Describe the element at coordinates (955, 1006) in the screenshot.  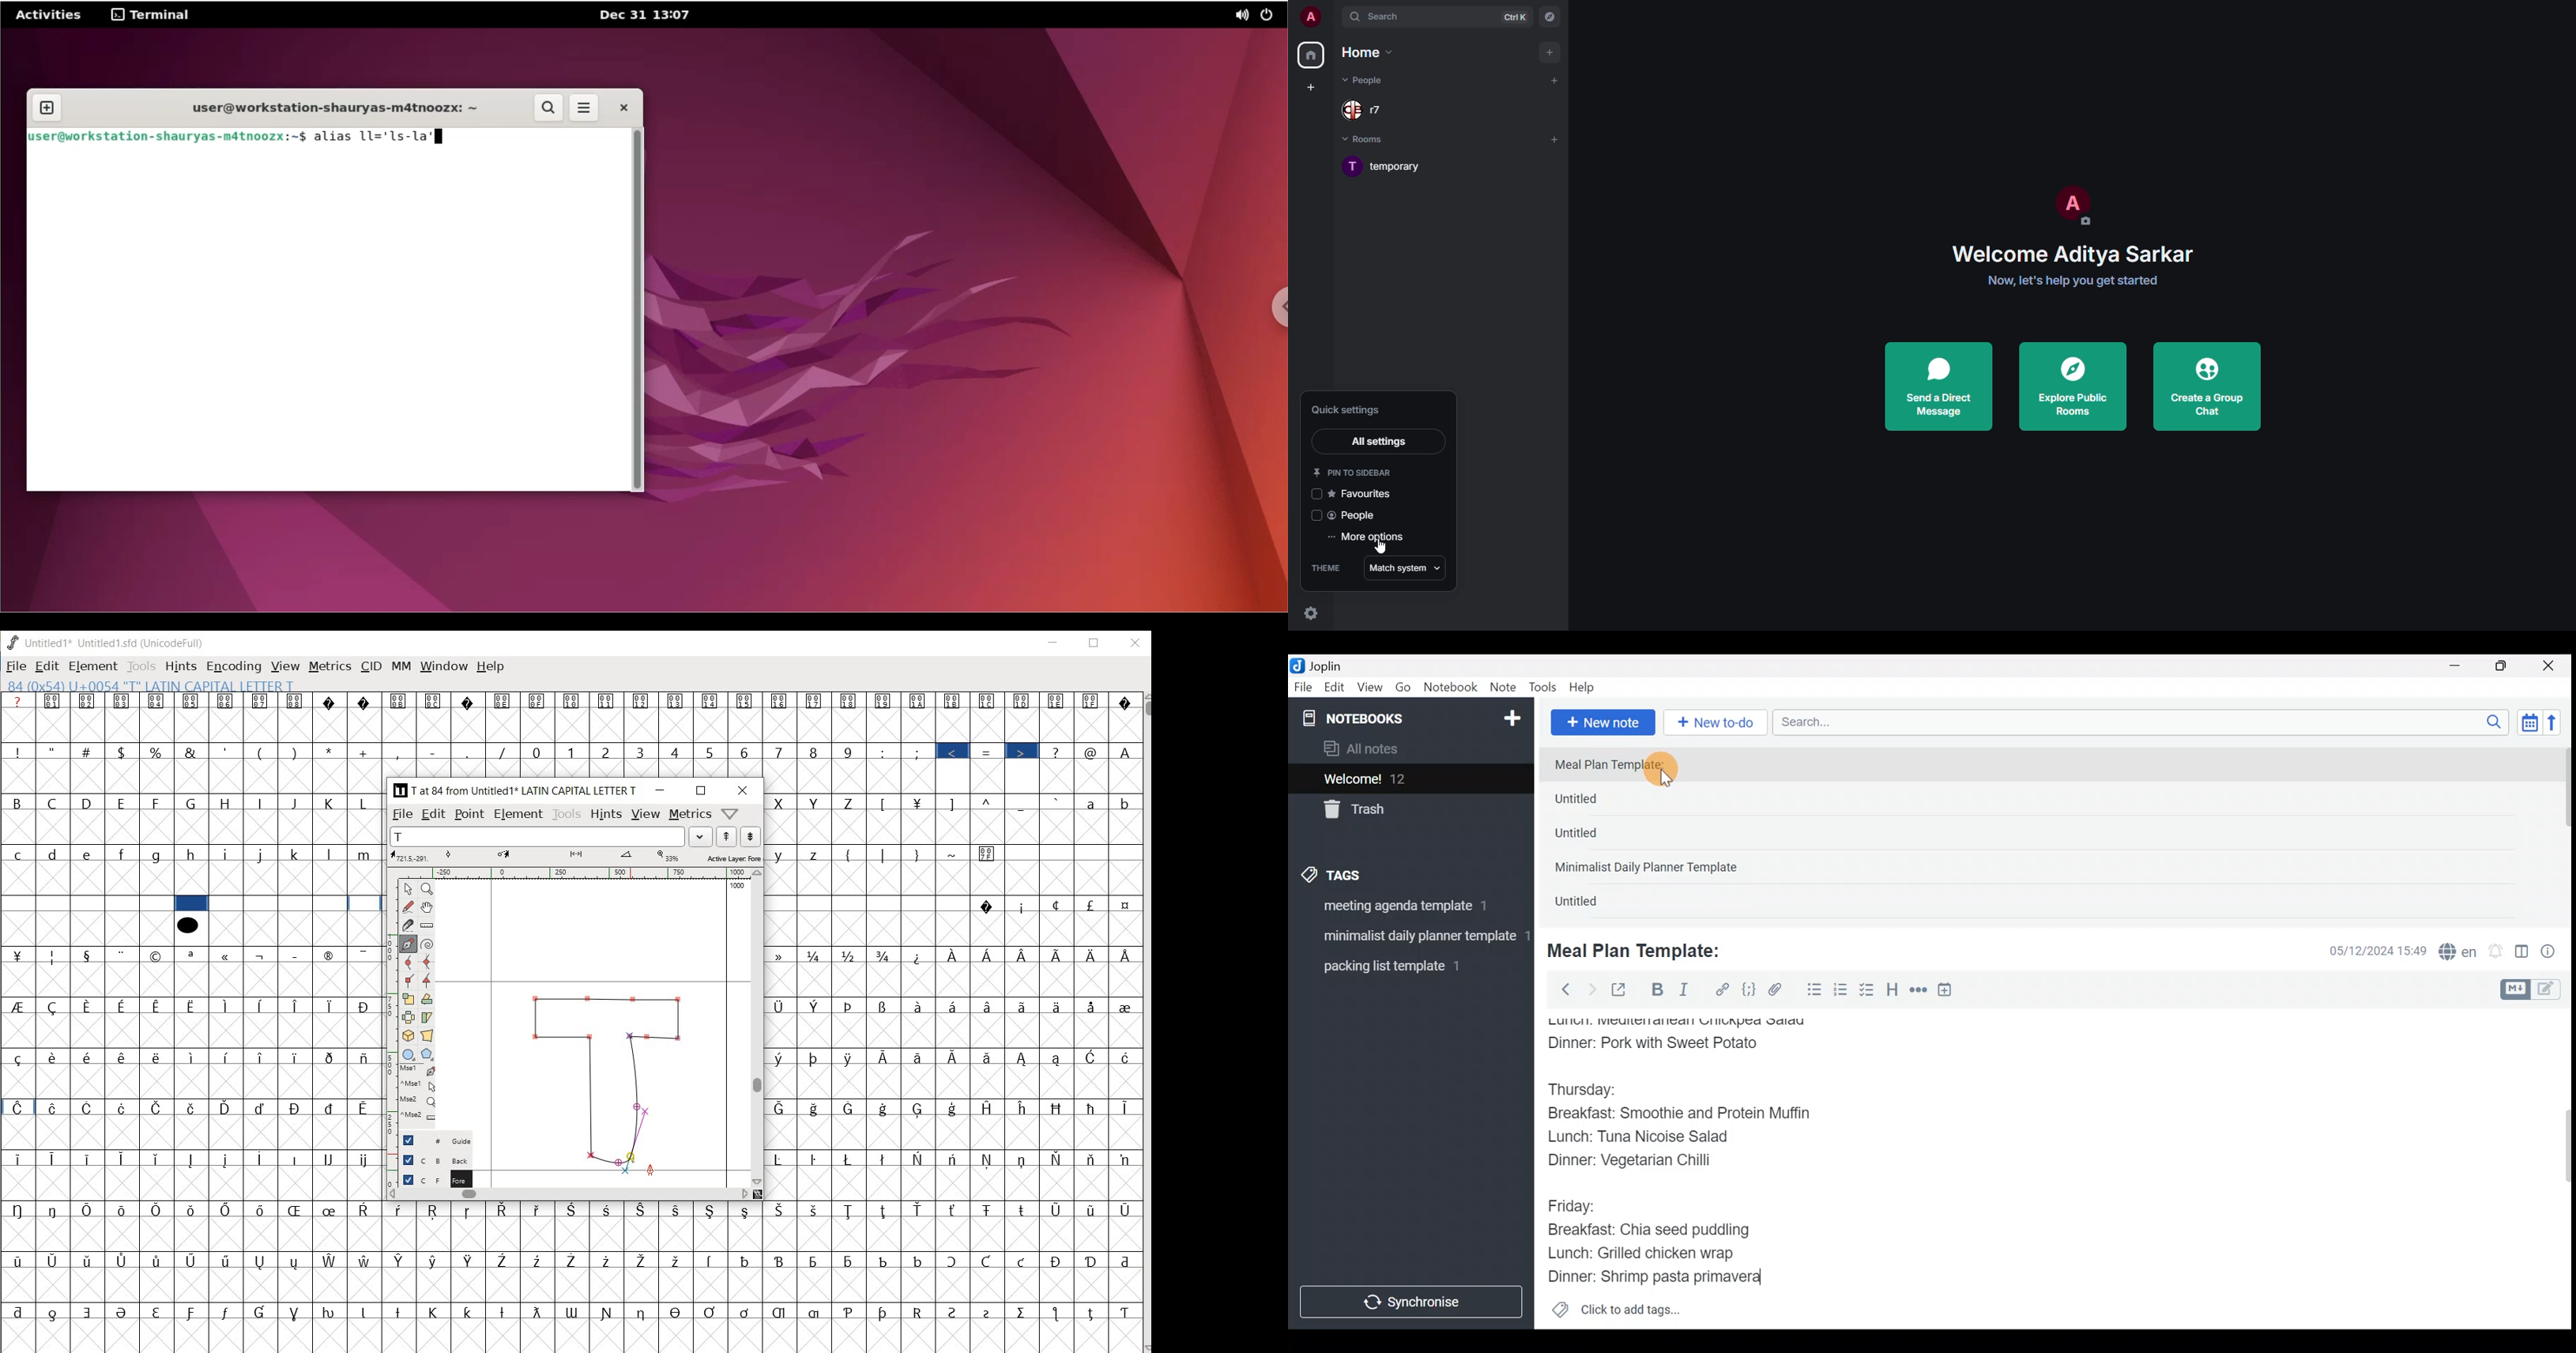
I see `Symbol` at that location.